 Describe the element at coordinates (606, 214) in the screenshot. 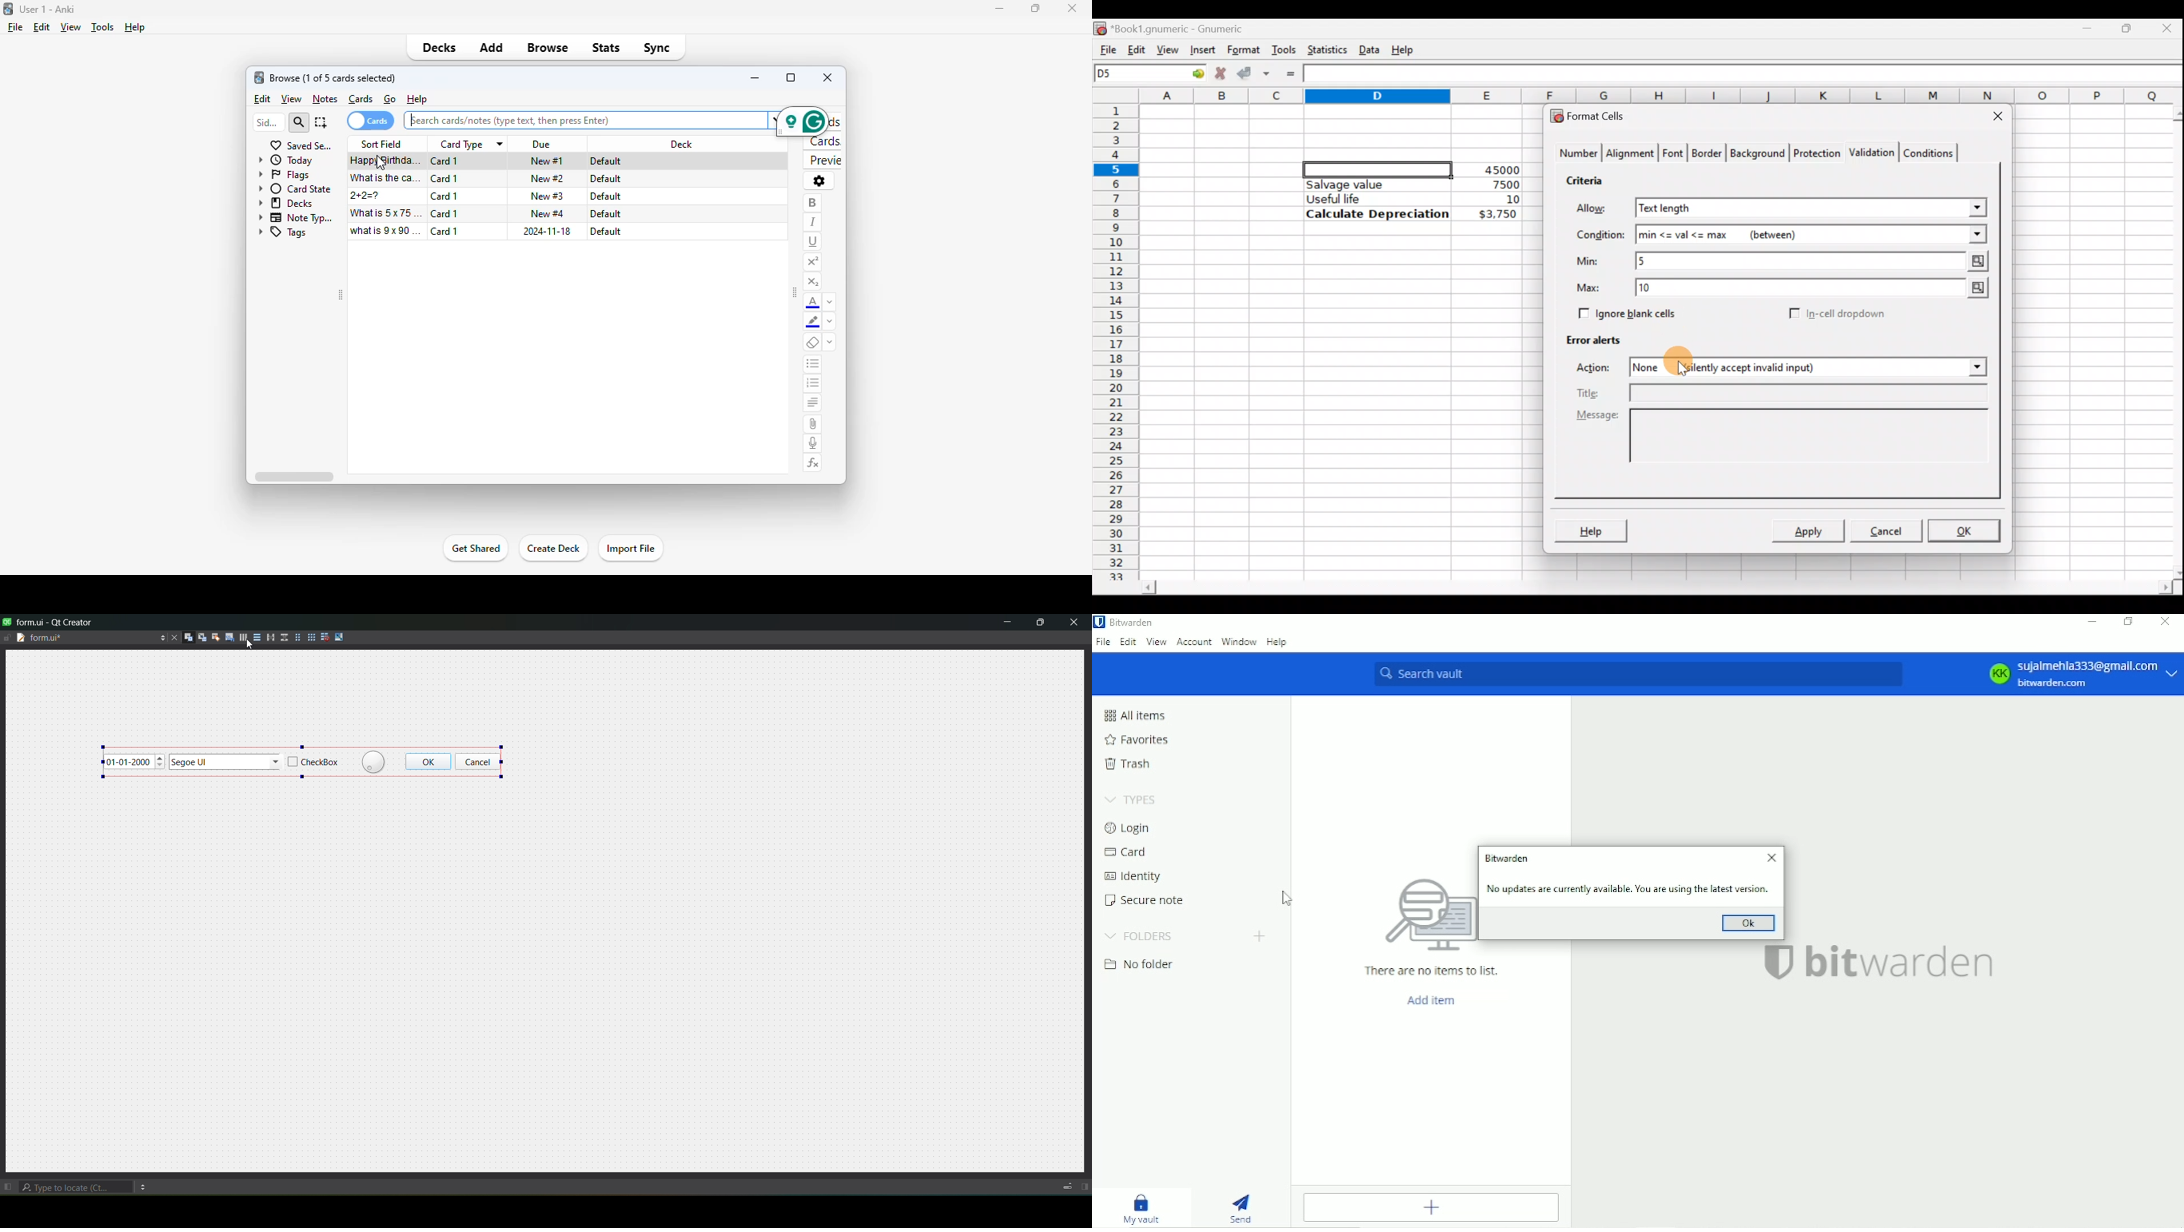

I see `default` at that location.